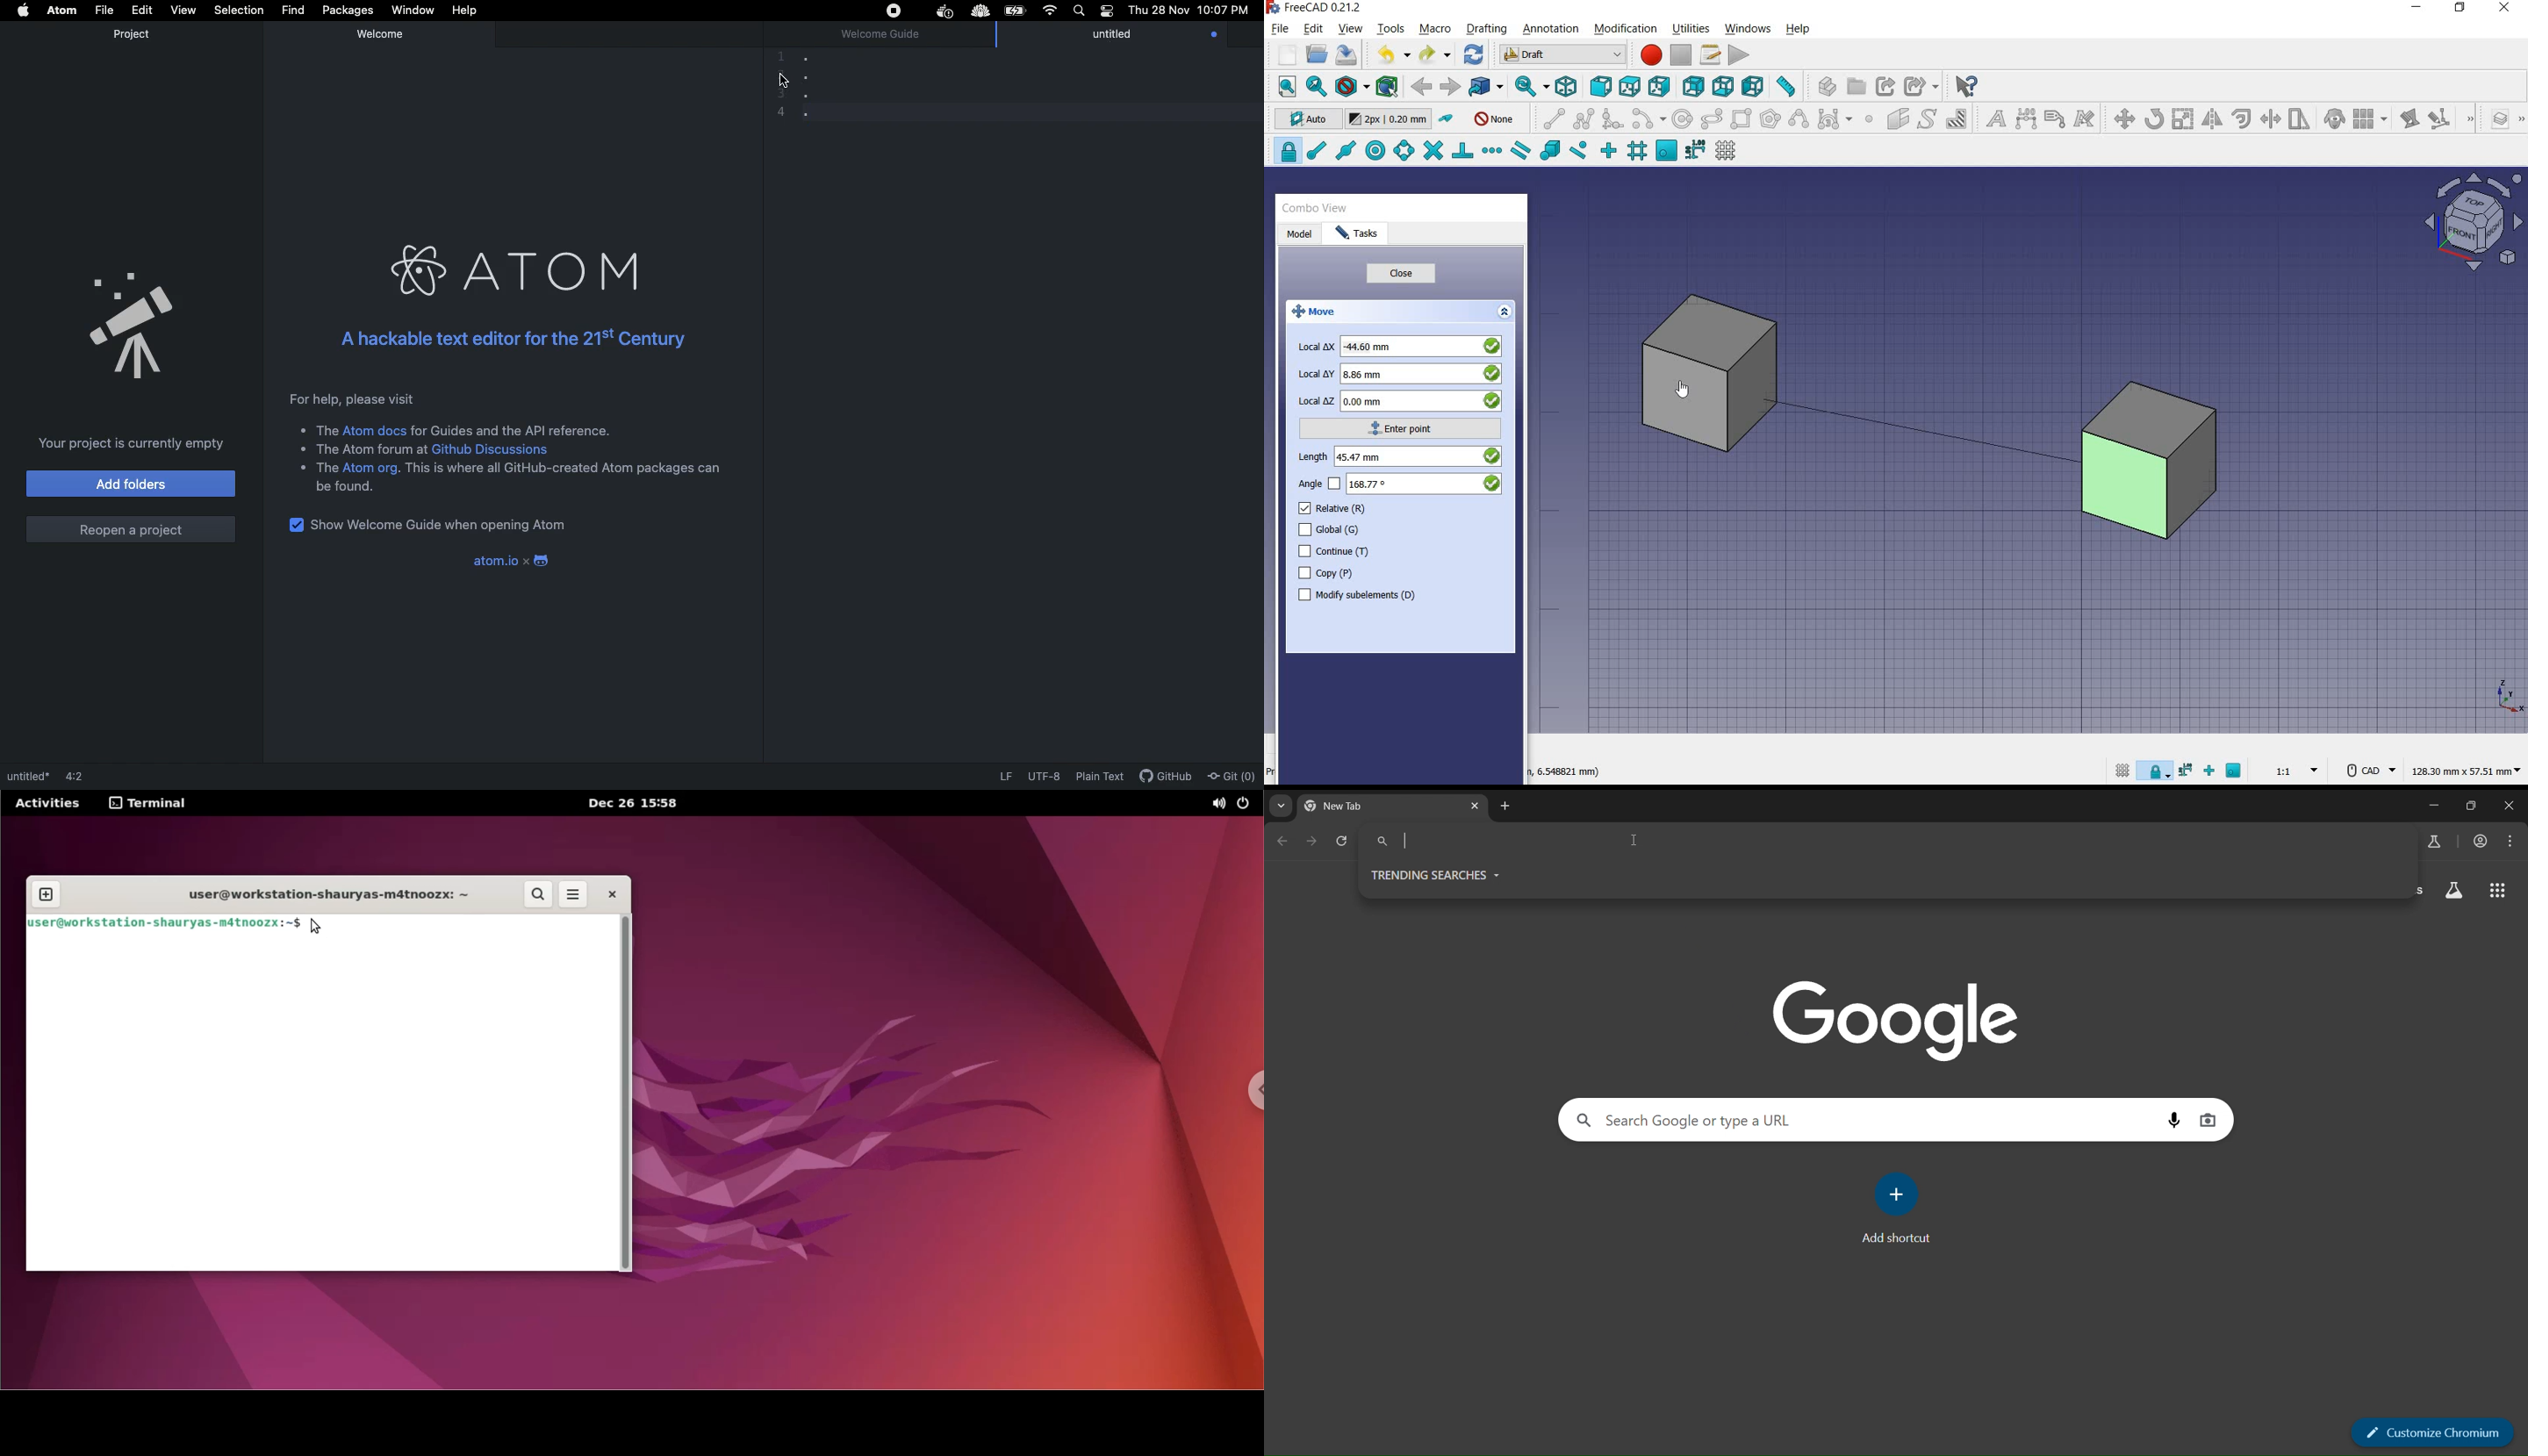  Describe the element at coordinates (1856, 87) in the screenshot. I see `create group` at that location.